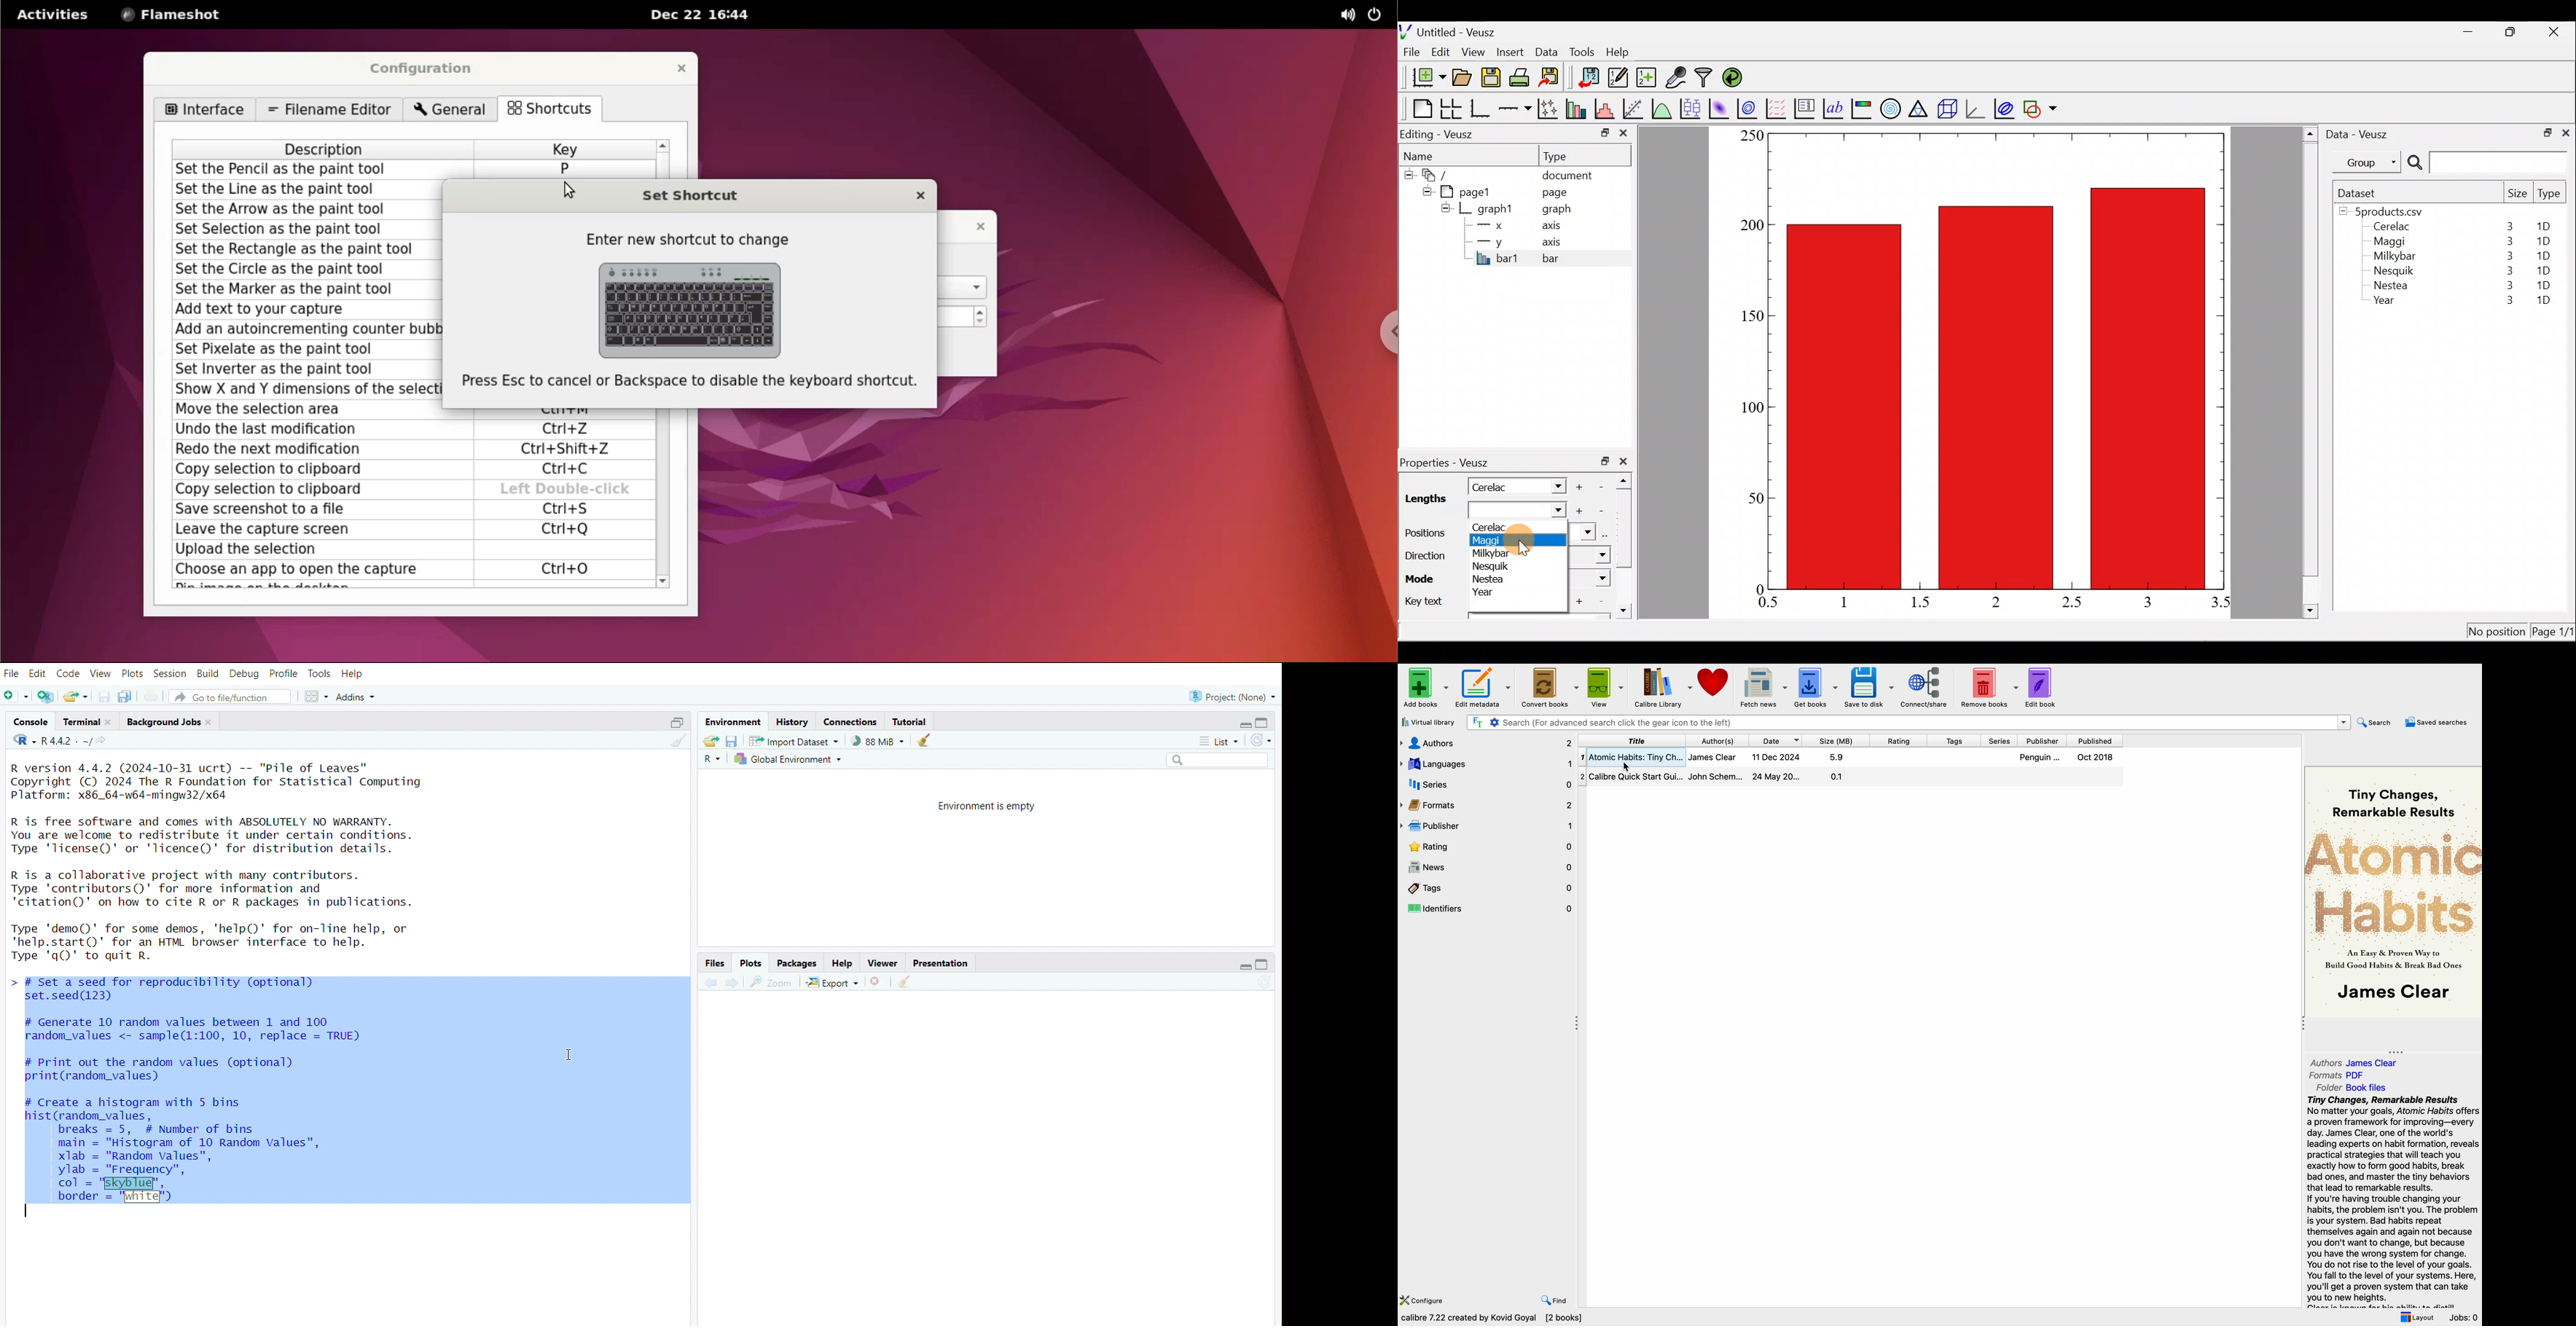 Image resolution: width=2576 pixels, height=1344 pixels. I want to click on list, so click(1221, 742).